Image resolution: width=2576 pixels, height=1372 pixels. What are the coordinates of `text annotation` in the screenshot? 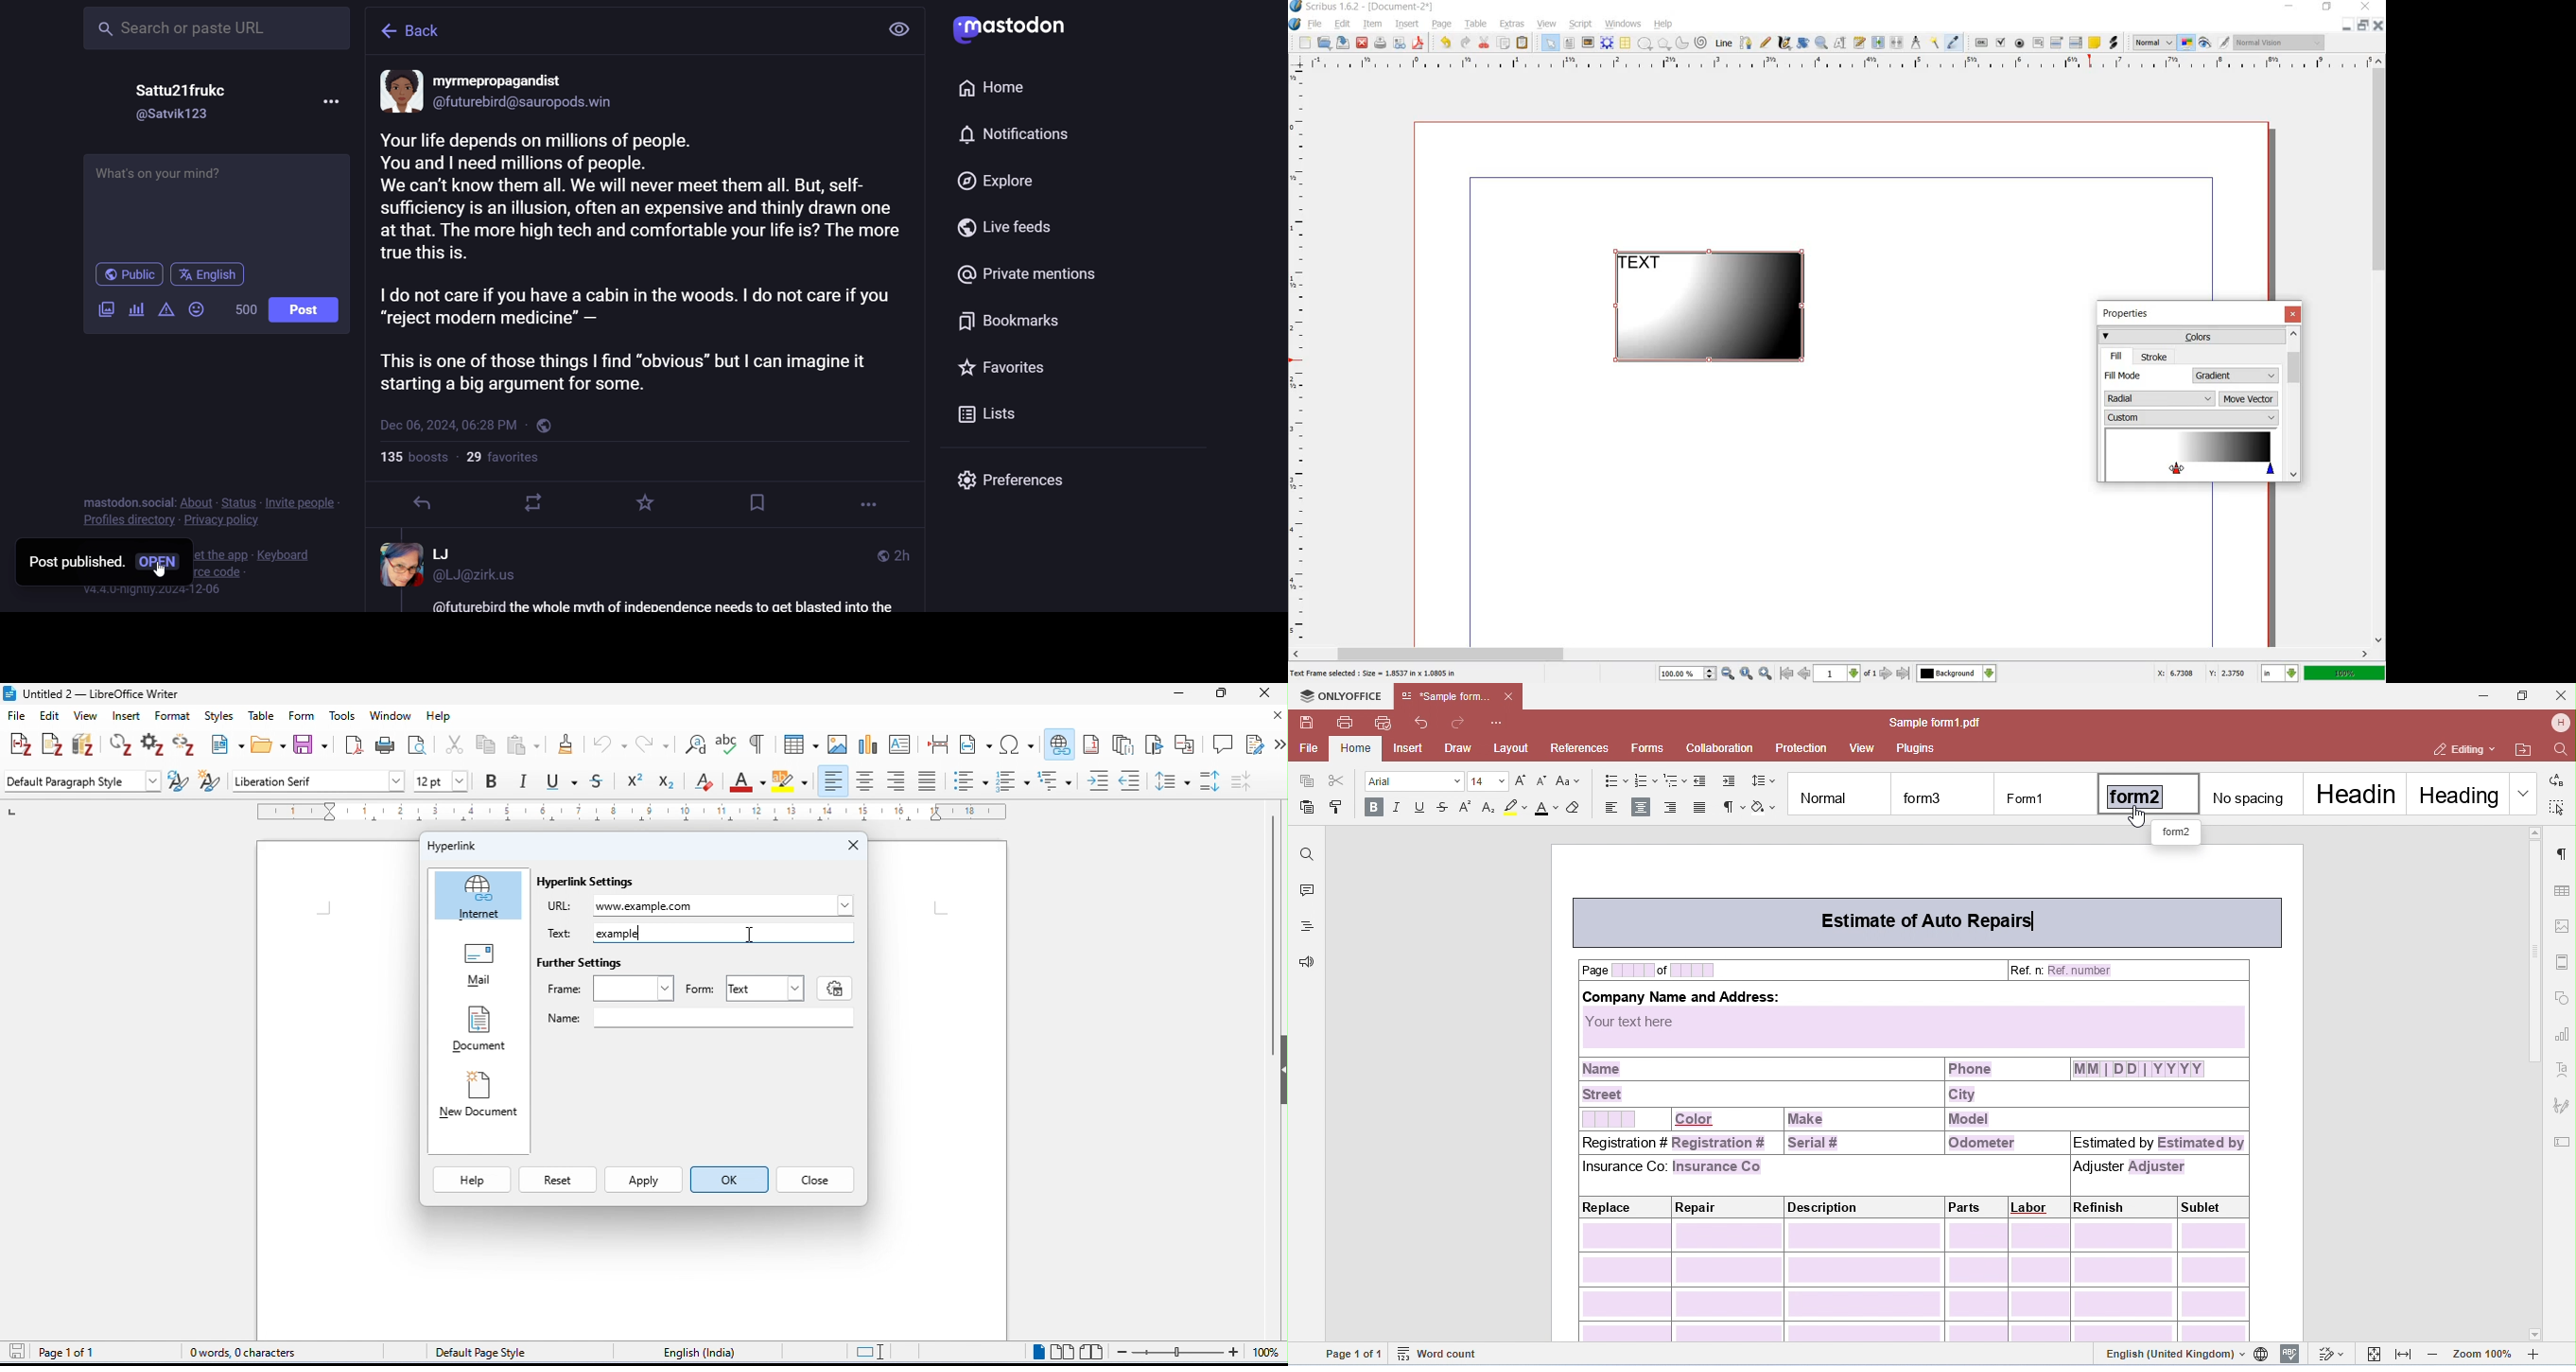 It's located at (2095, 43).